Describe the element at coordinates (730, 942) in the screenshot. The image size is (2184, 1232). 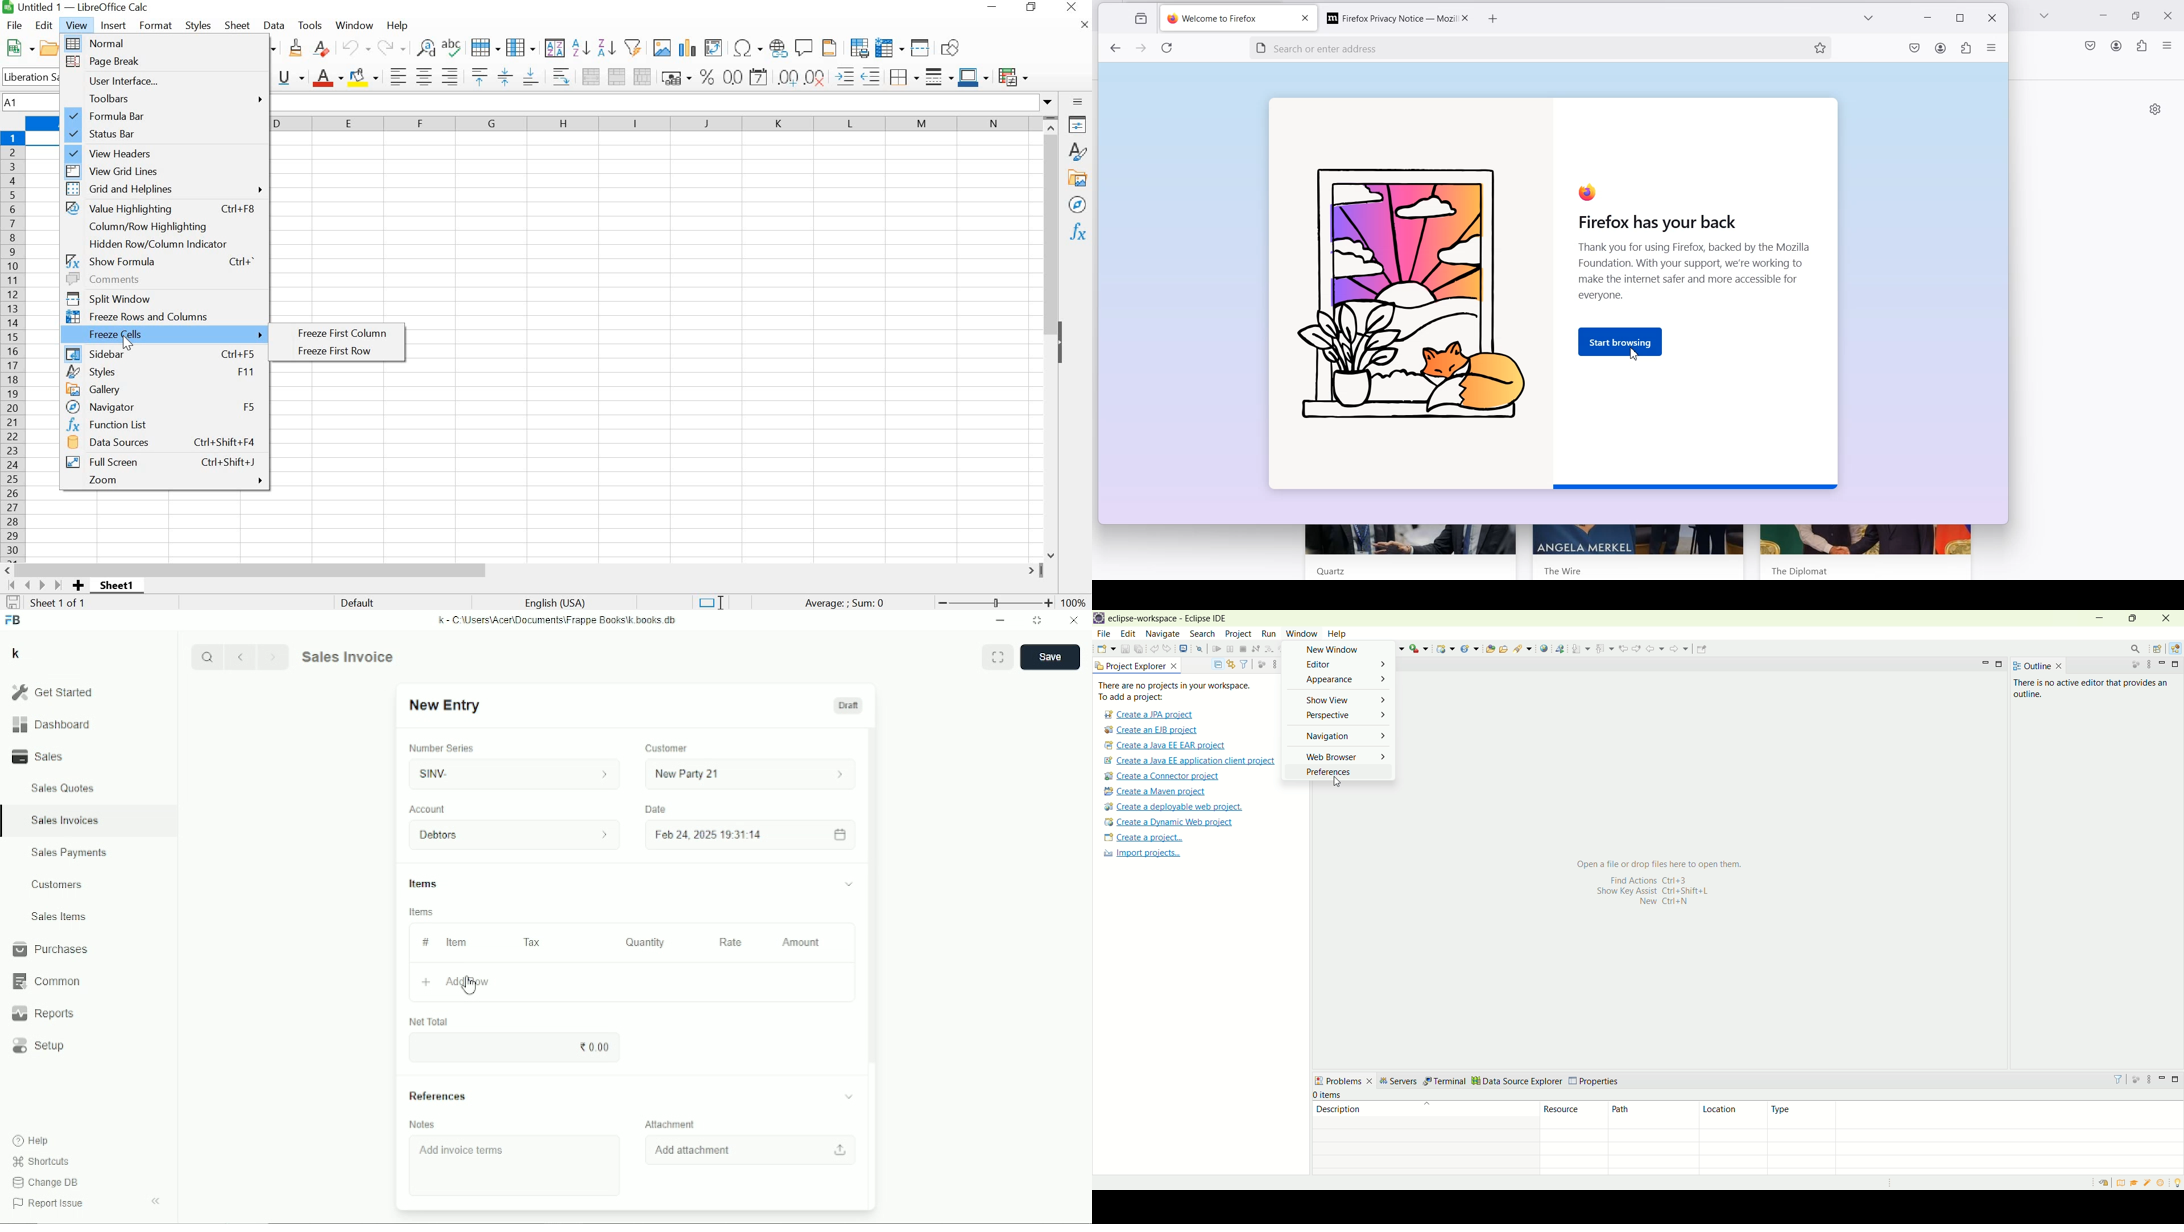
I see `Rate` at that location.